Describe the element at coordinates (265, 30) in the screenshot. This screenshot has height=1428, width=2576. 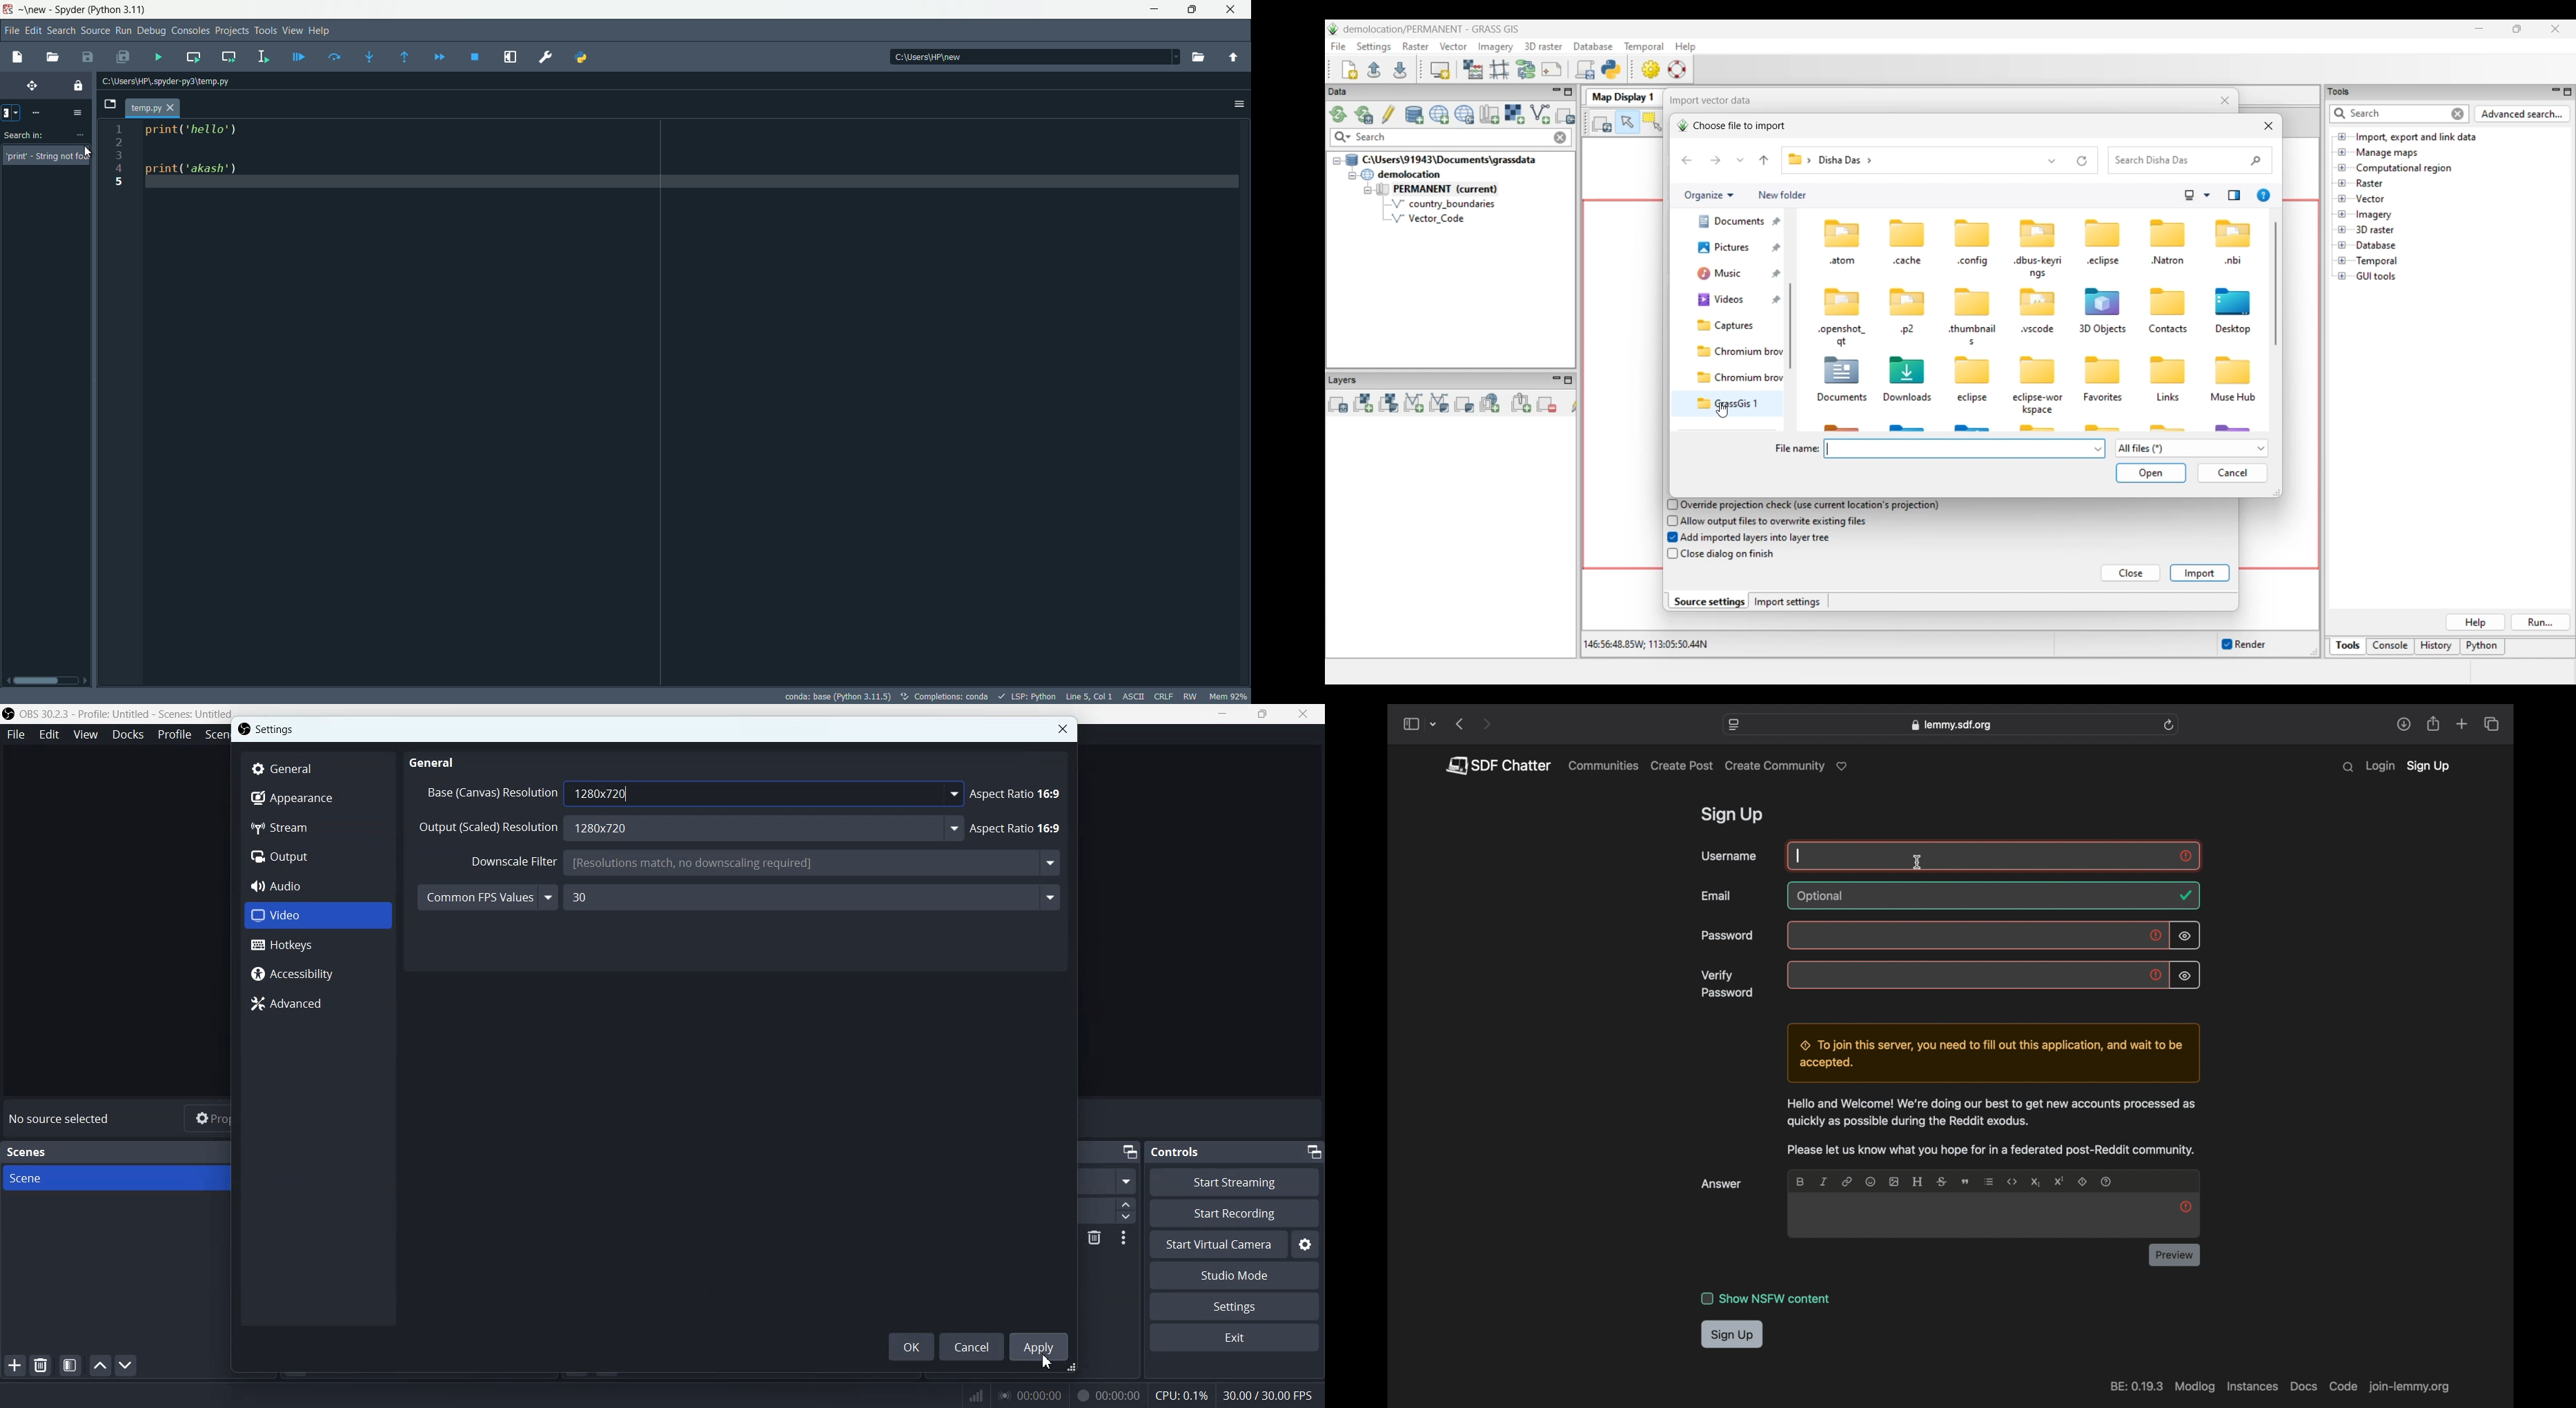
I see `Tools Menu` at that location.